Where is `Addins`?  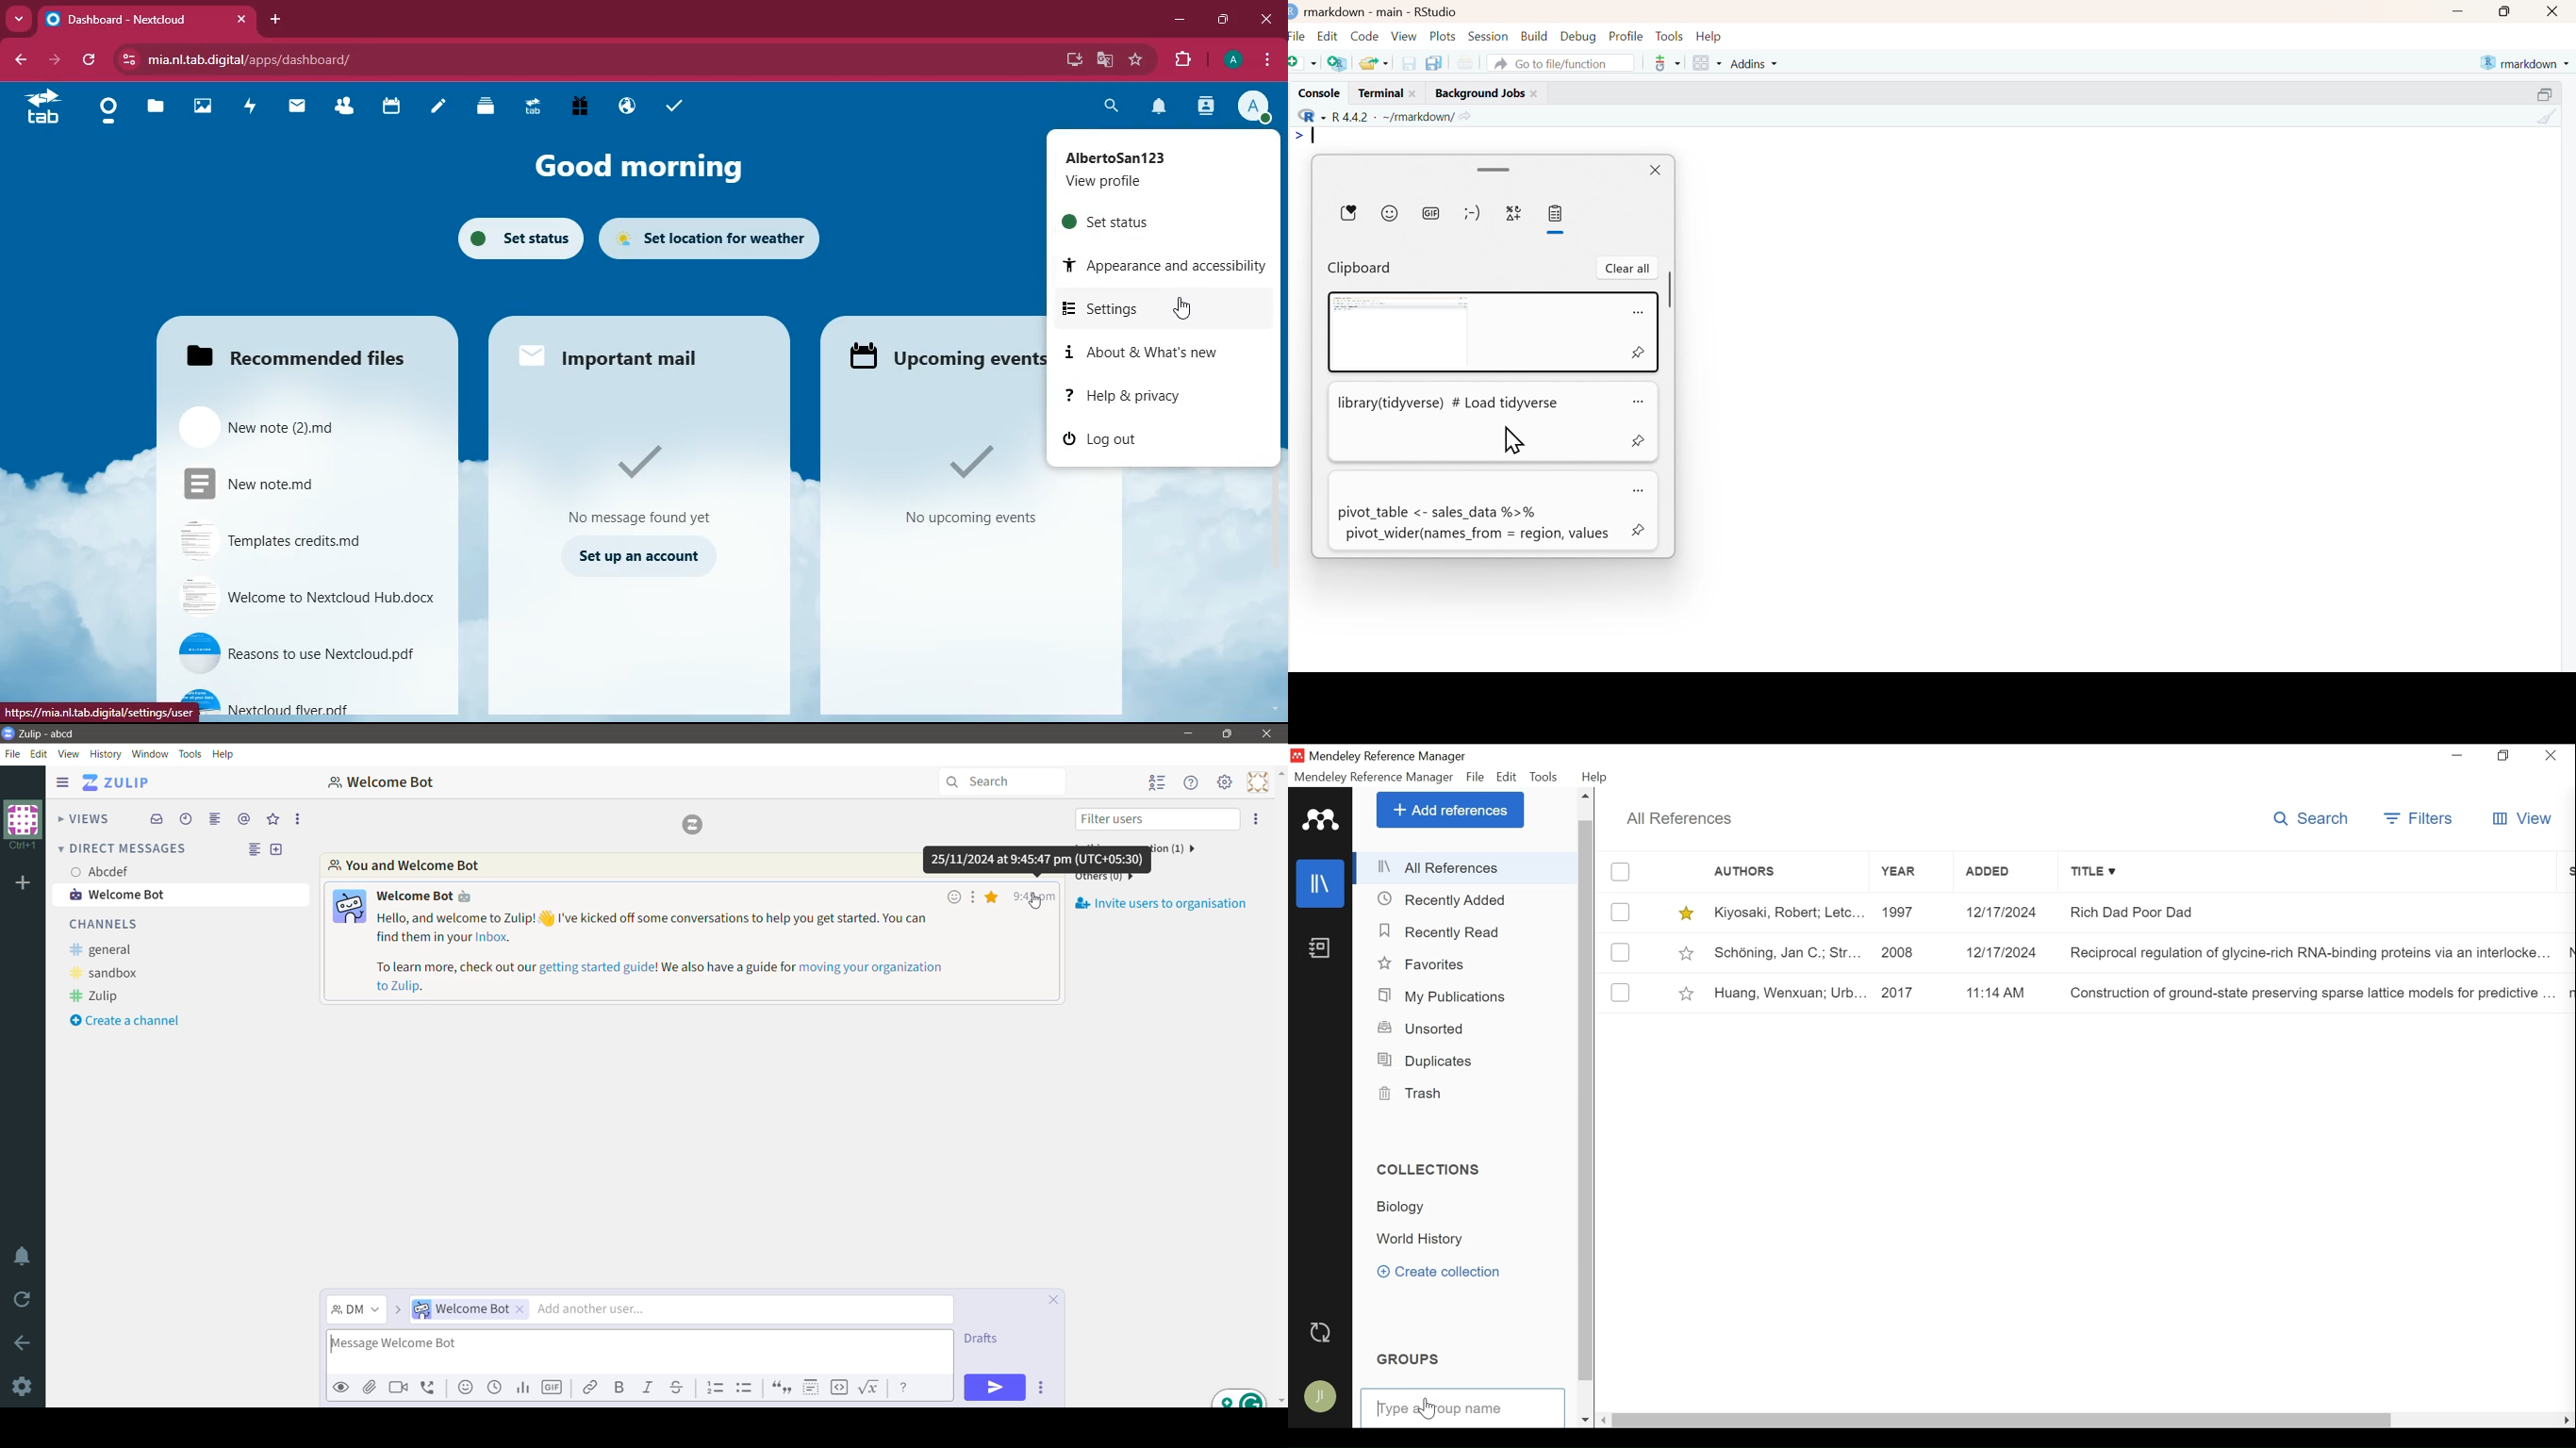
Addins is located at coordinates (1756, 63).